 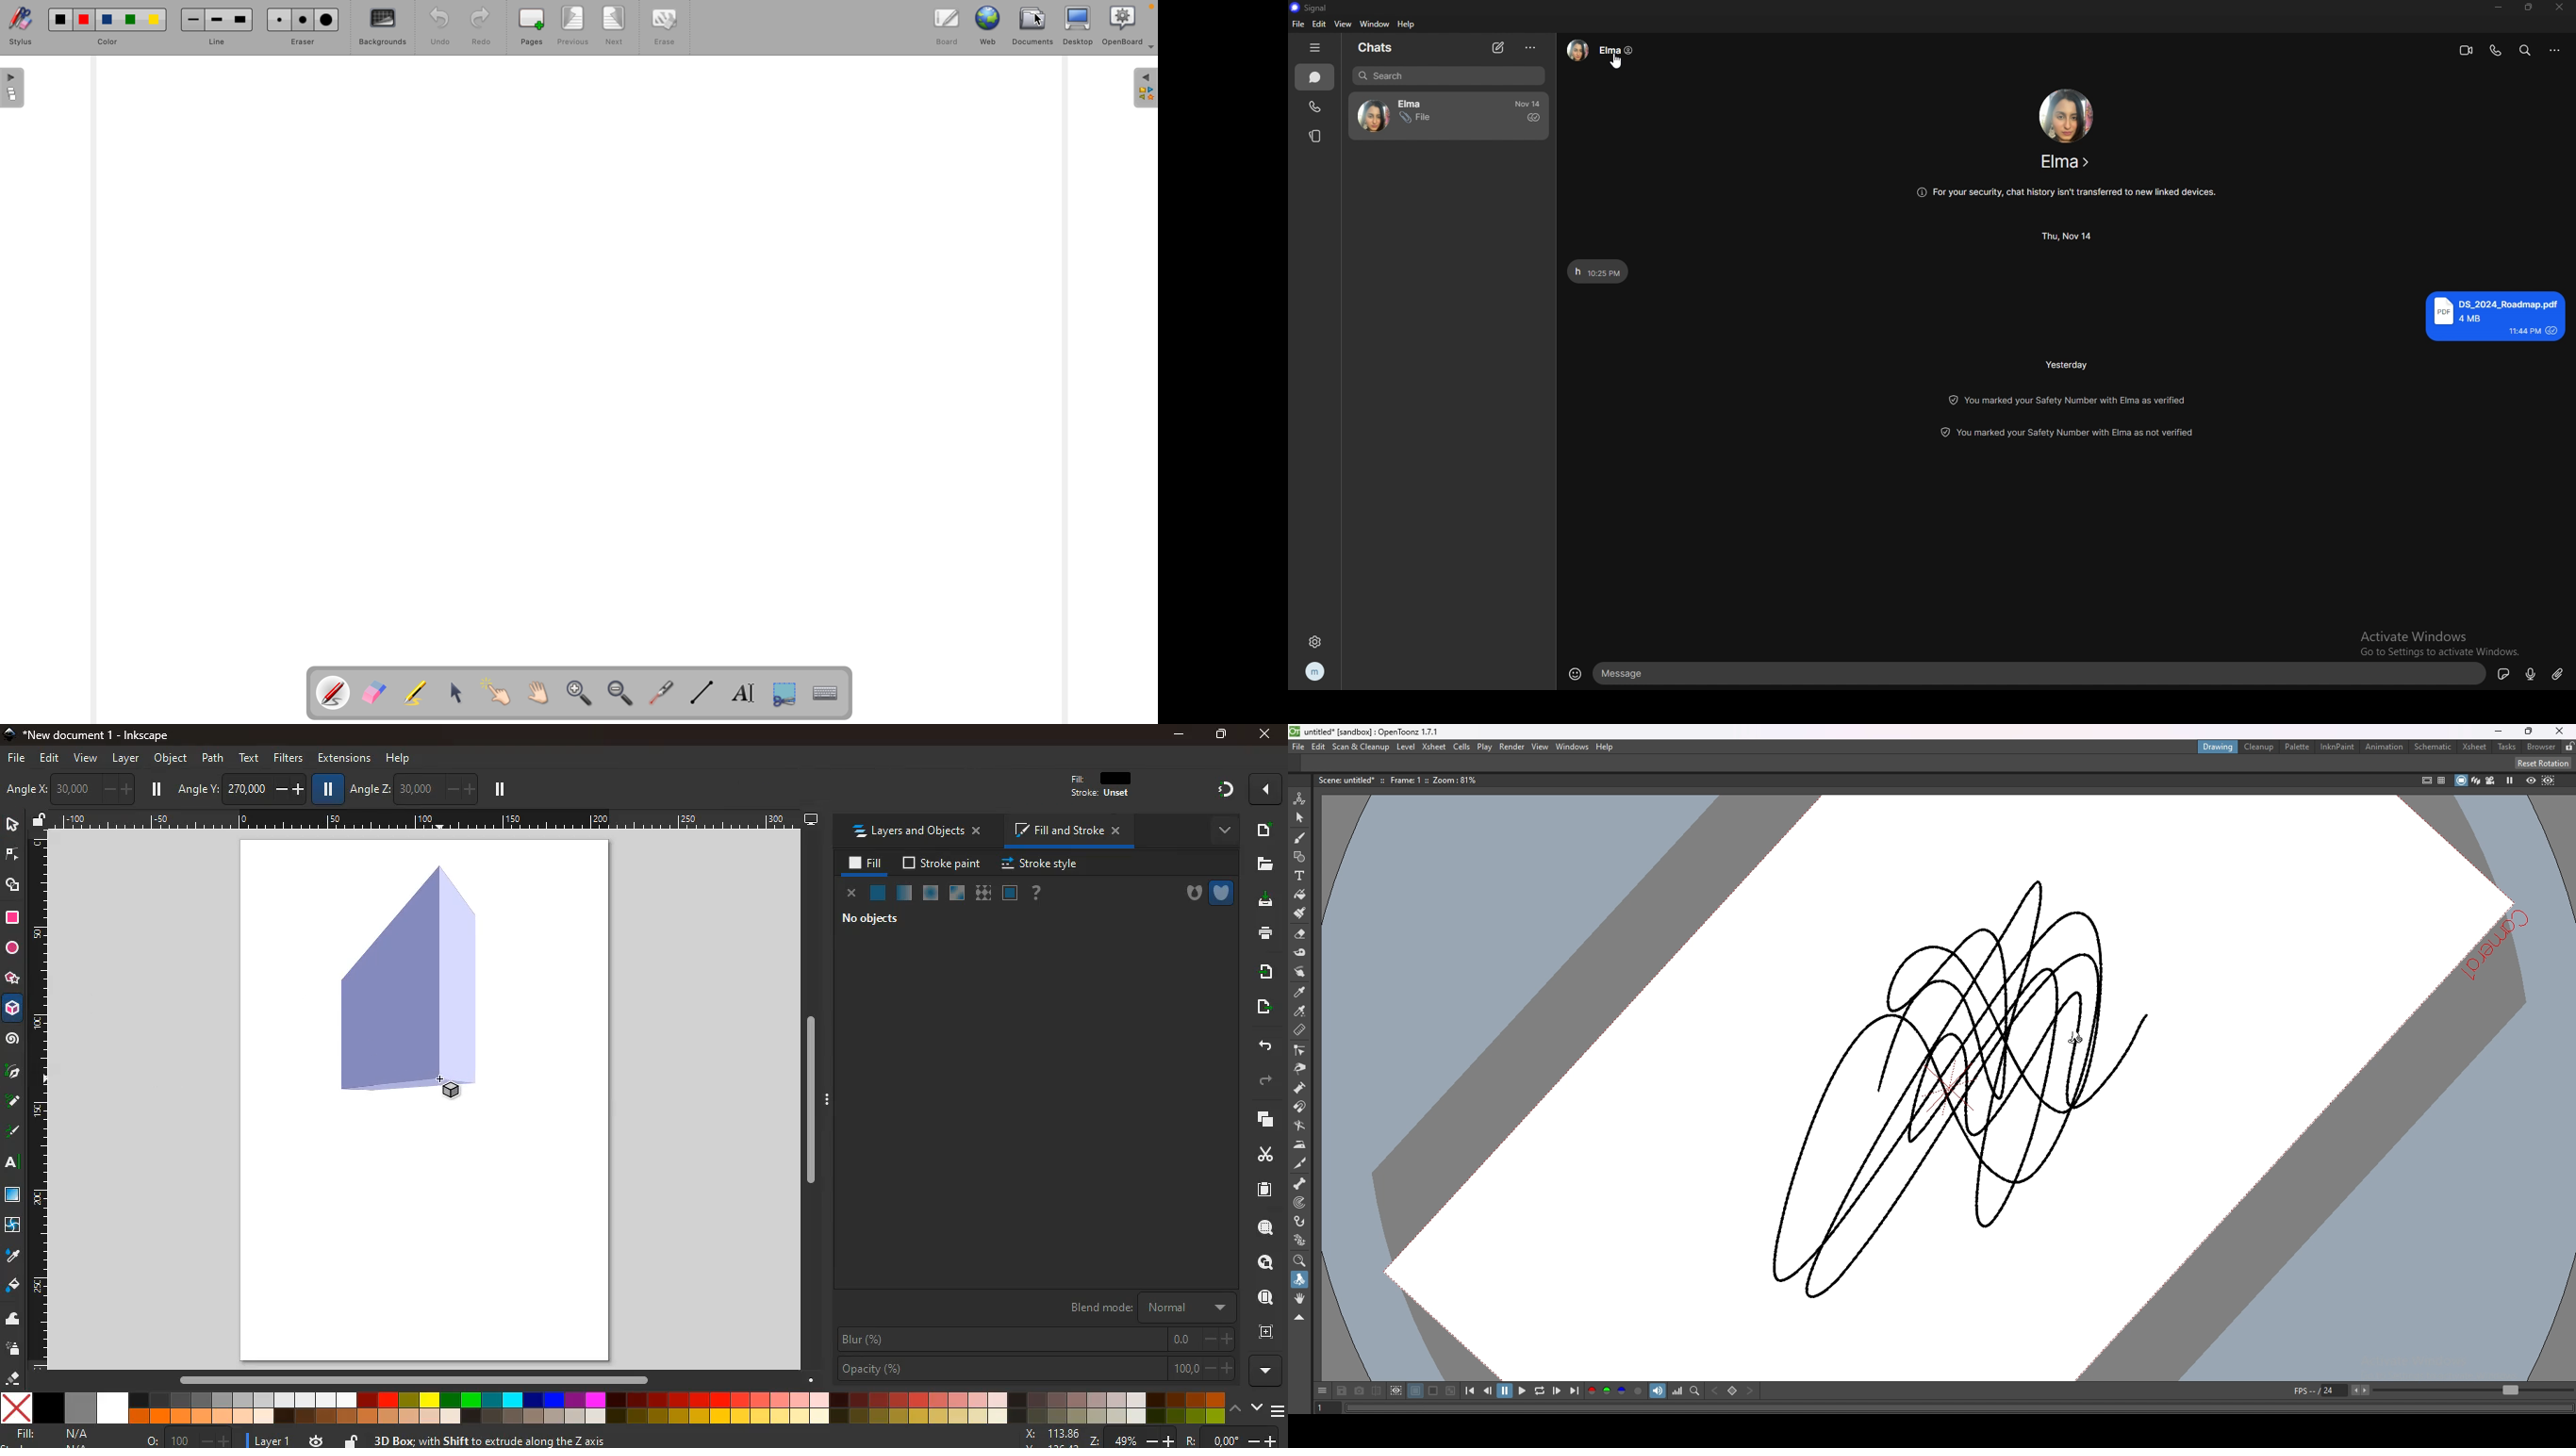 What do you see at coordinates (1318, 672) in the screenshot?
I see `profile` at bounding box center [1318, 672].